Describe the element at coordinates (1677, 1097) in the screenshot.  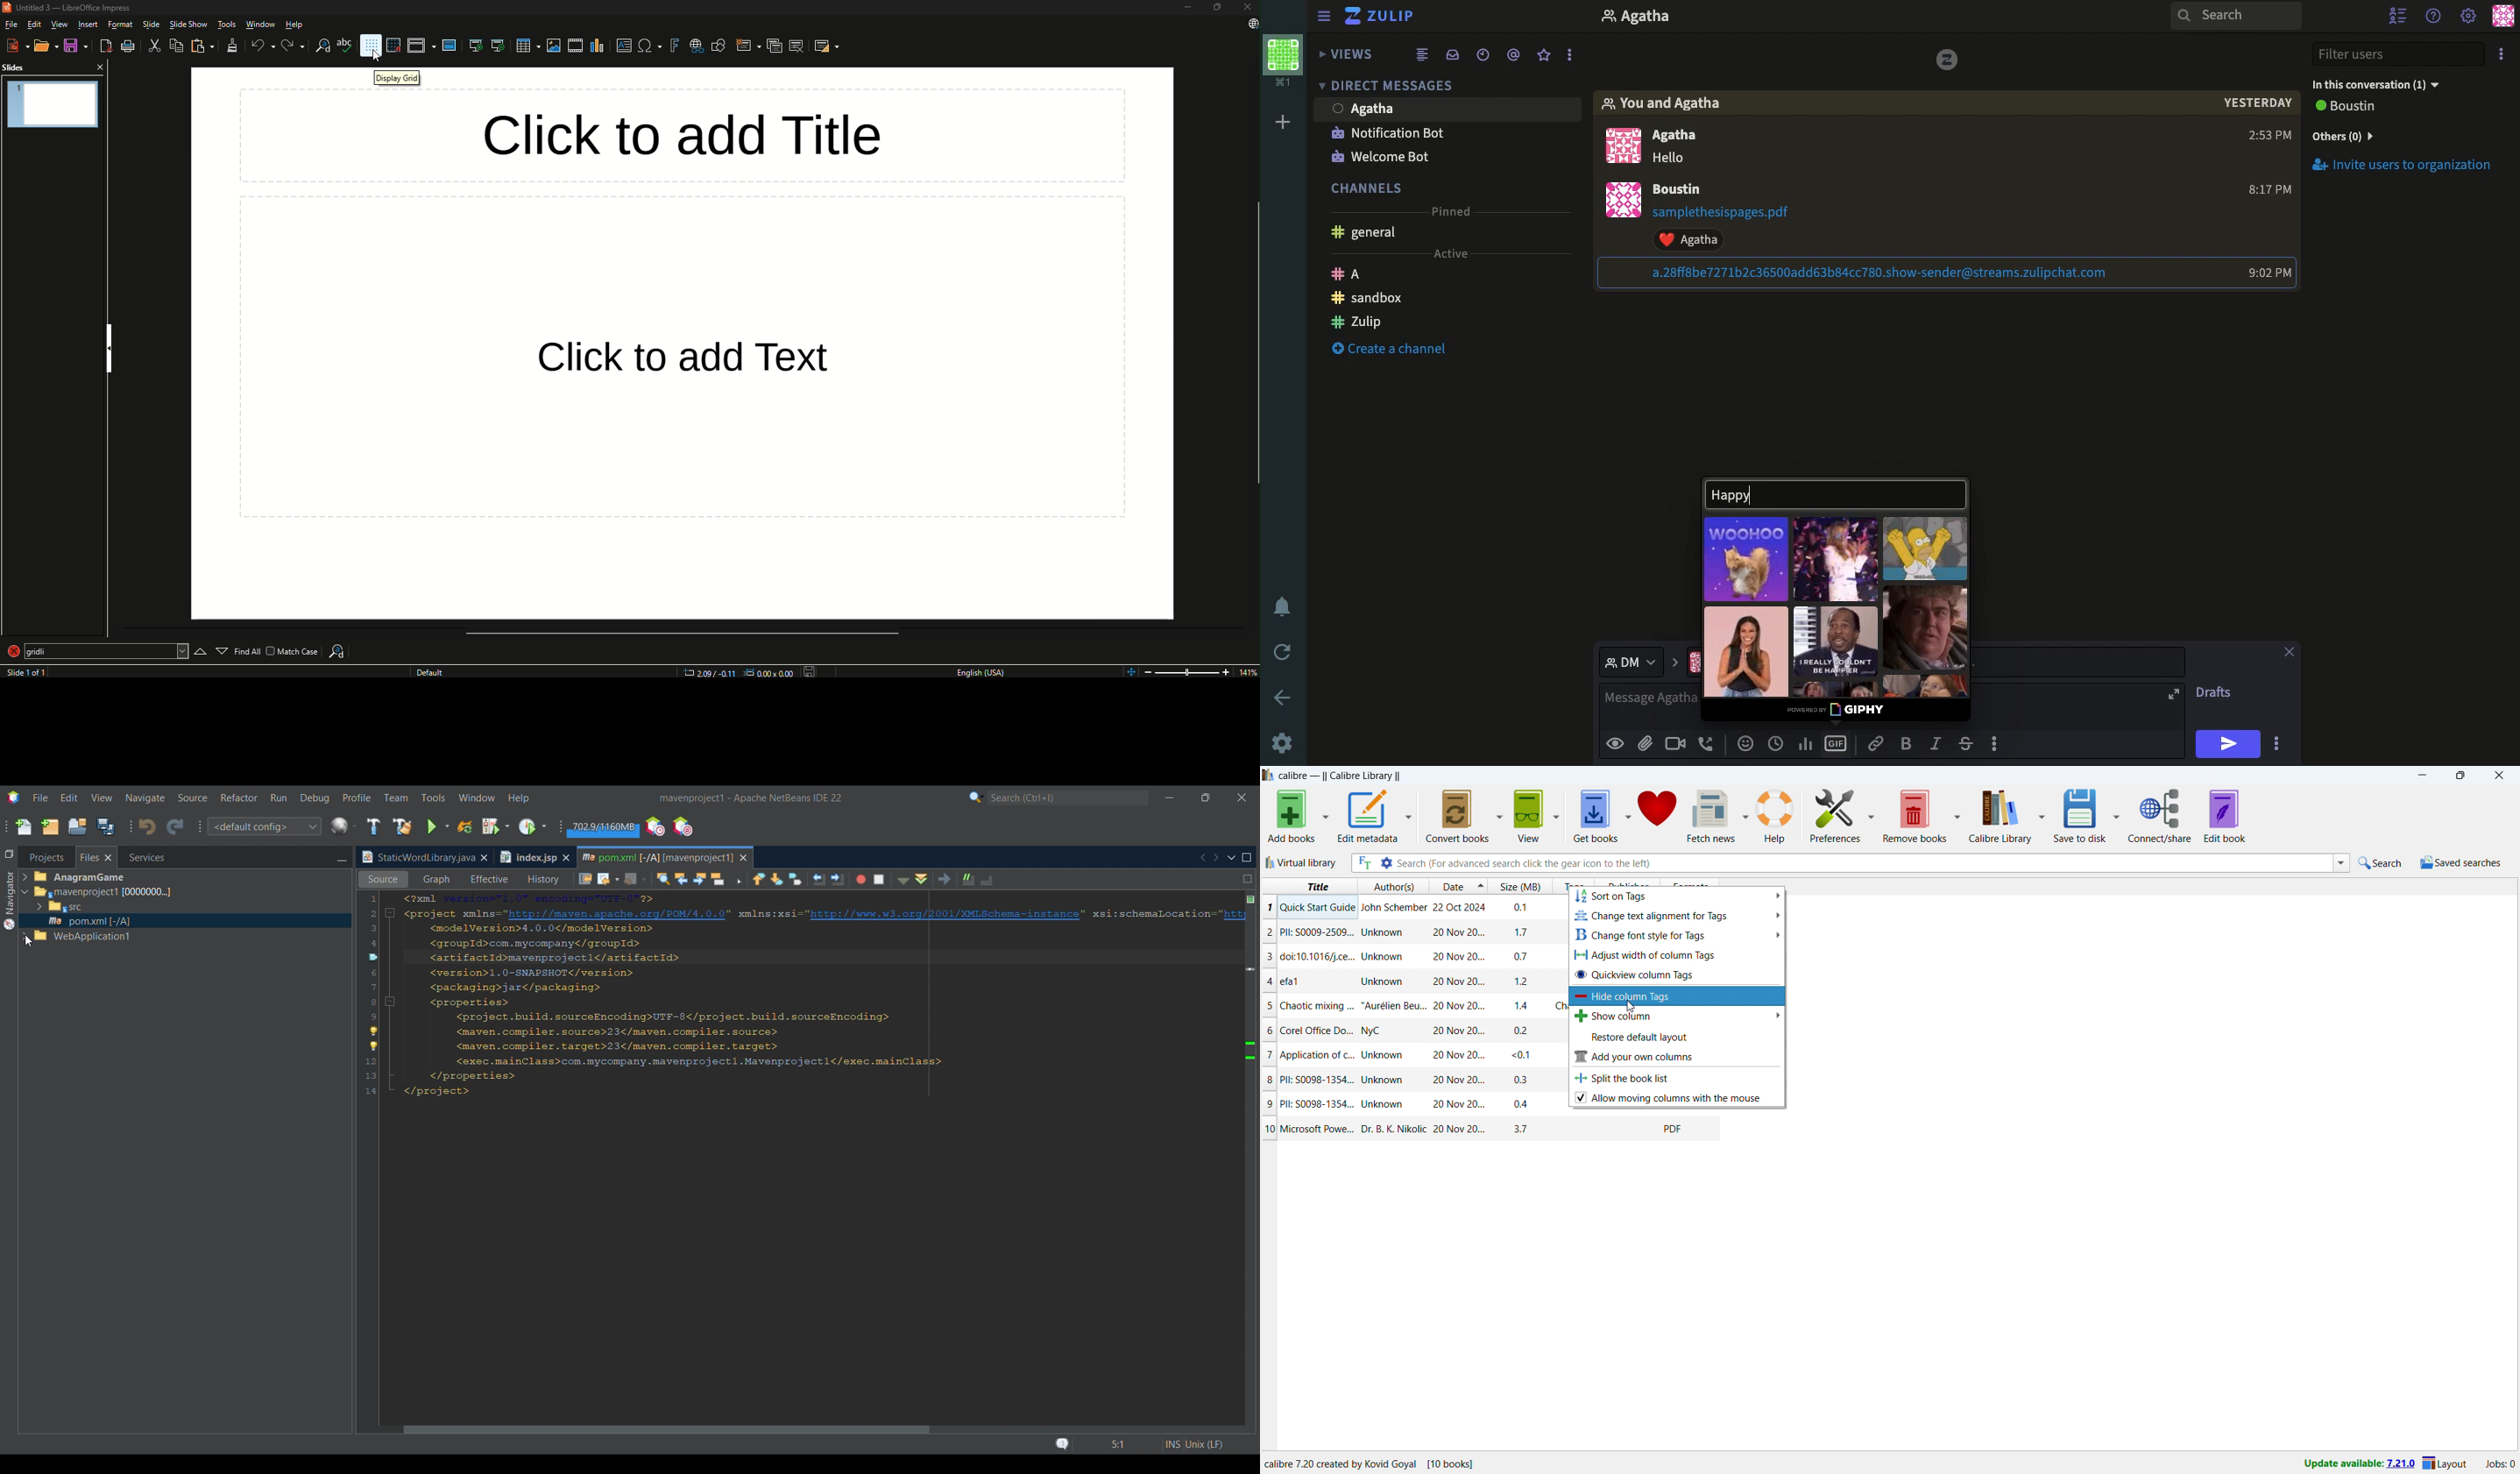
I see `allow moving columns with the mouse` at that location.